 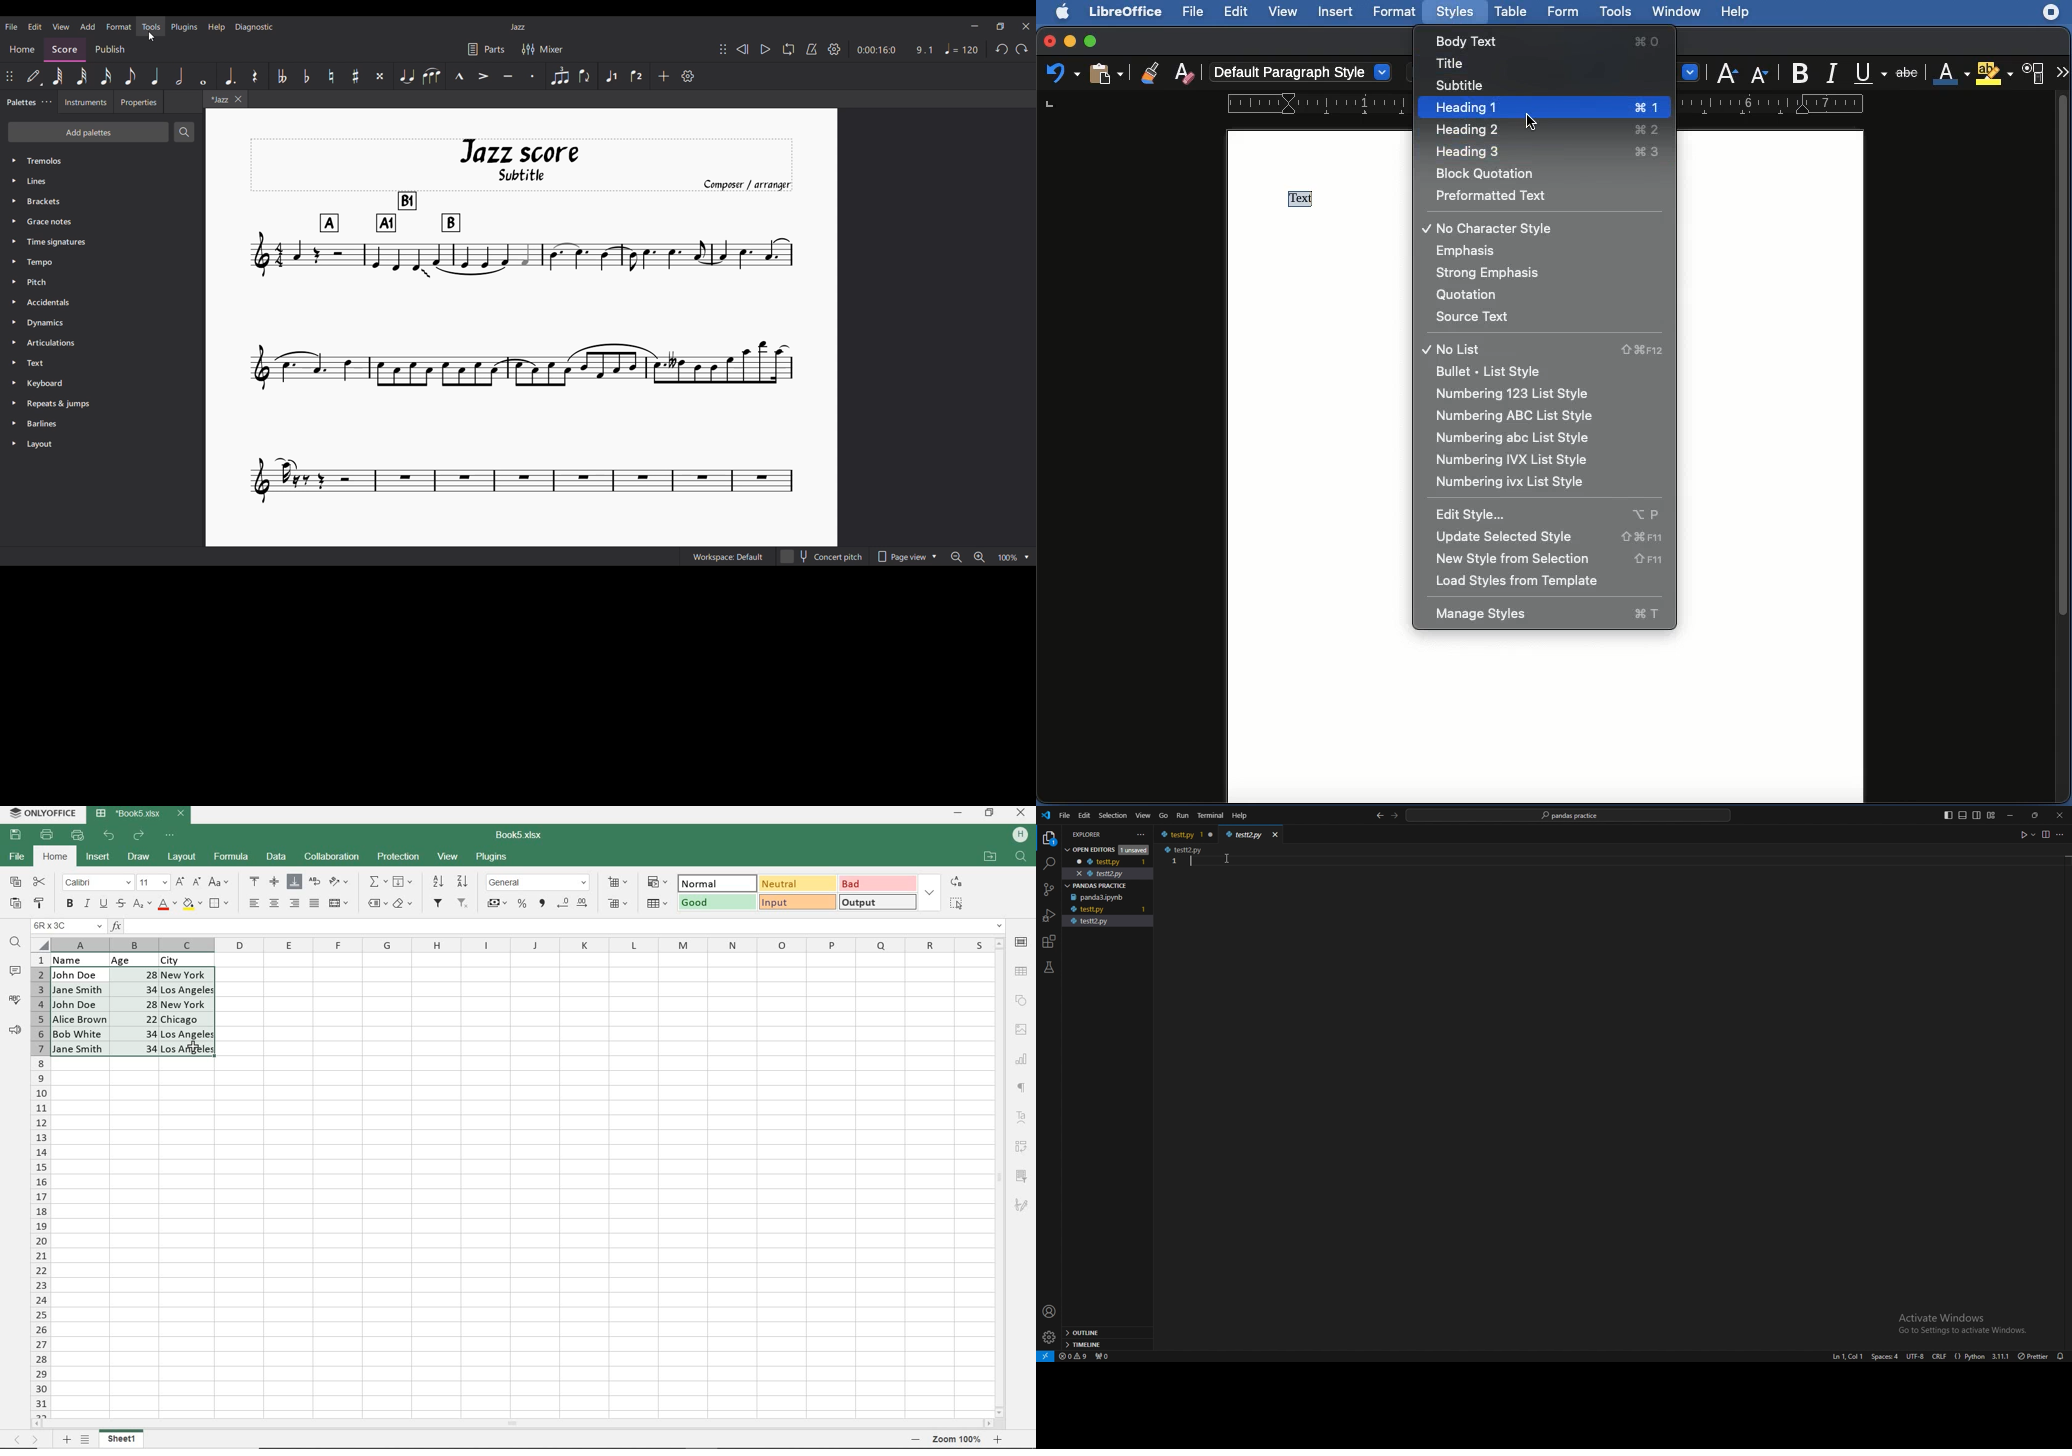 I want to click on Pitch, so click(x=102, y=282).